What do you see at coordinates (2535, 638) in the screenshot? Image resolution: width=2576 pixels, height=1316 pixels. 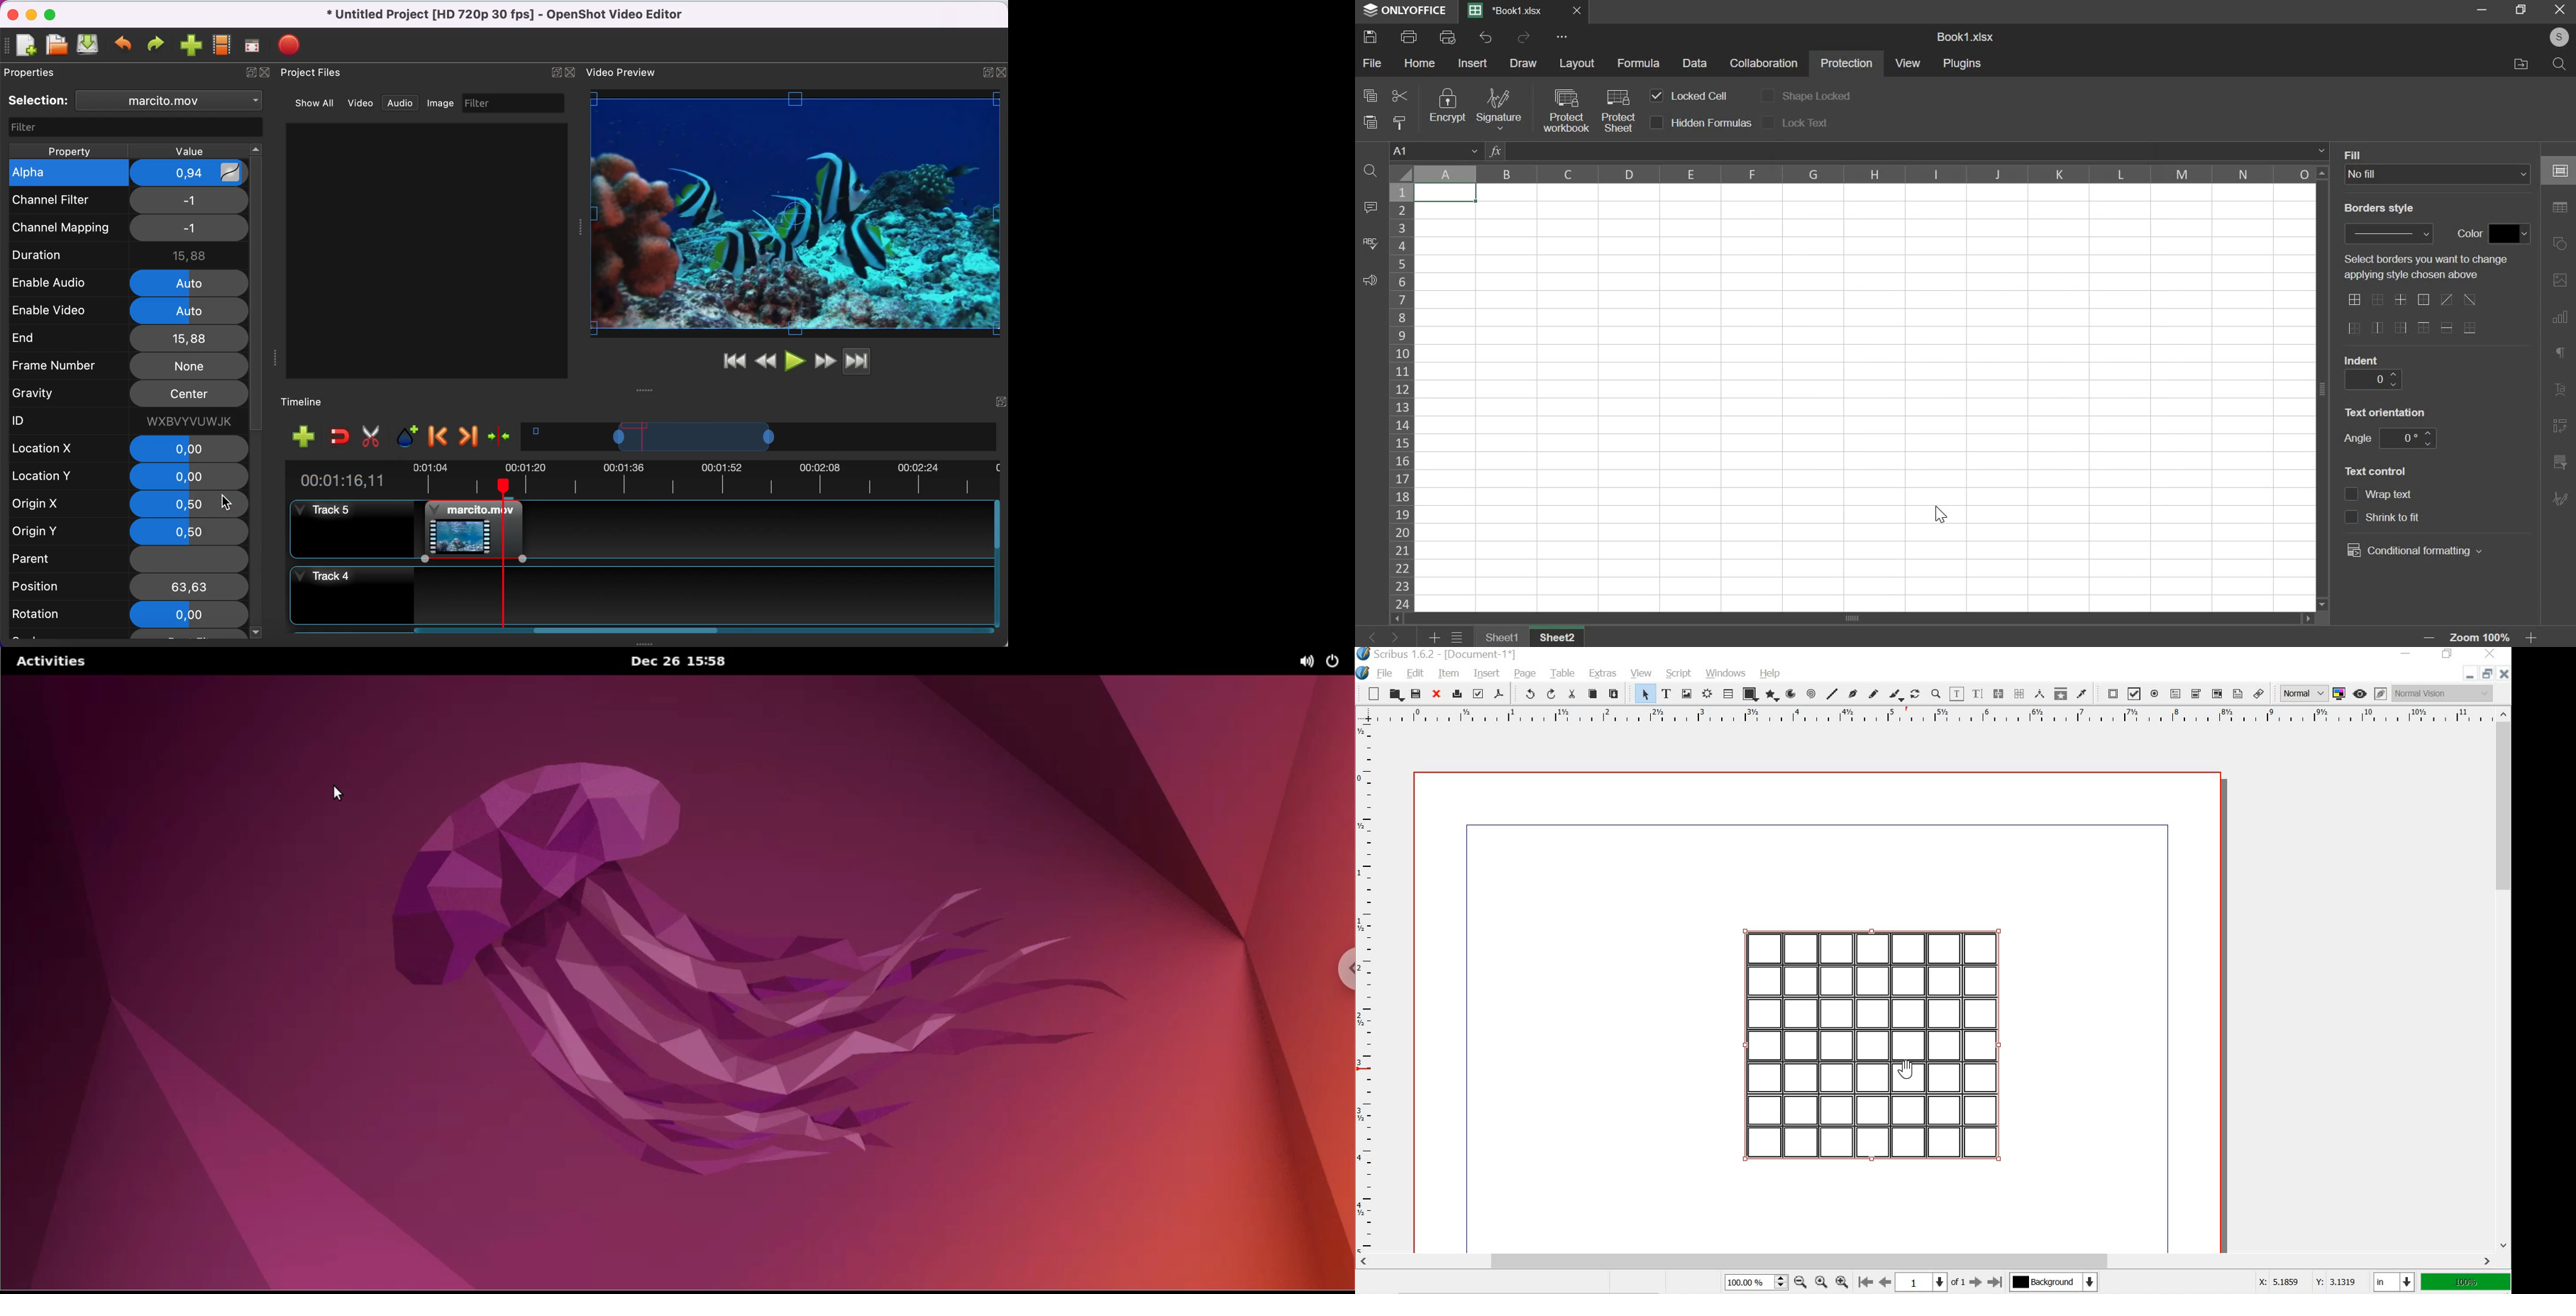 I see `zoom in` at bounding box center [2535, 638].